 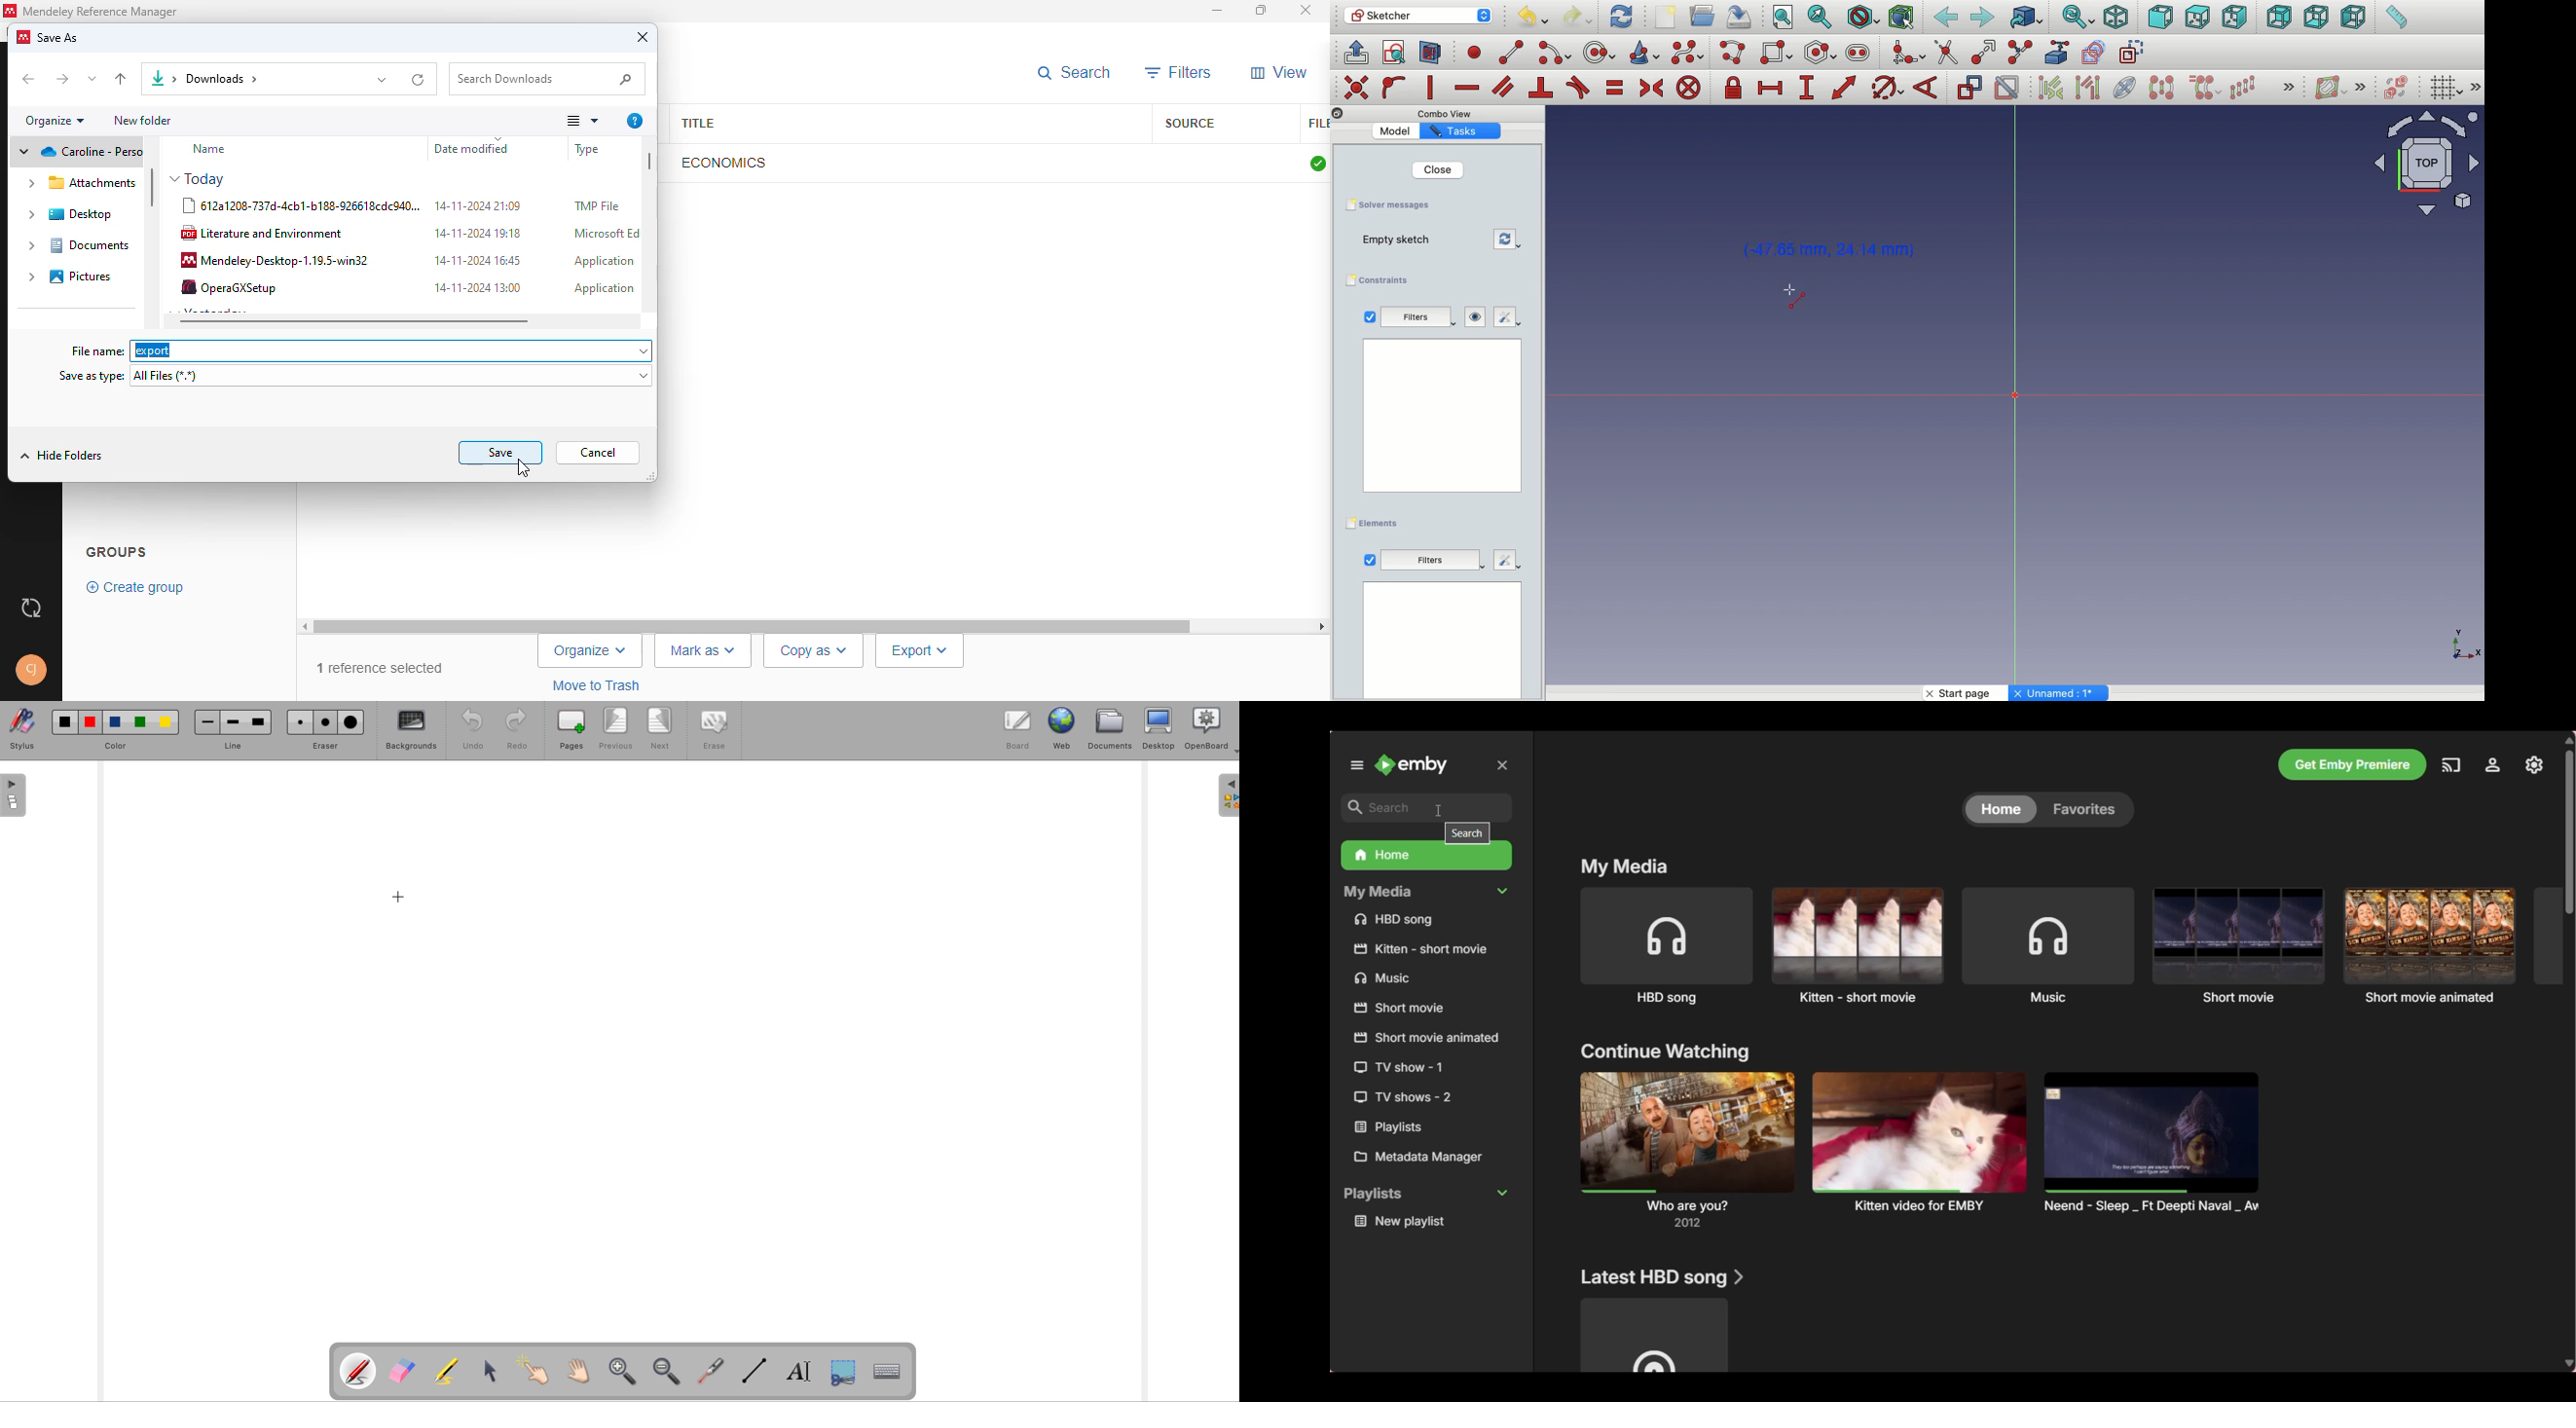 What do you see at coordinates (1191, 124) in the screenshot?
I see `source` at bounding box center [1191, 124].